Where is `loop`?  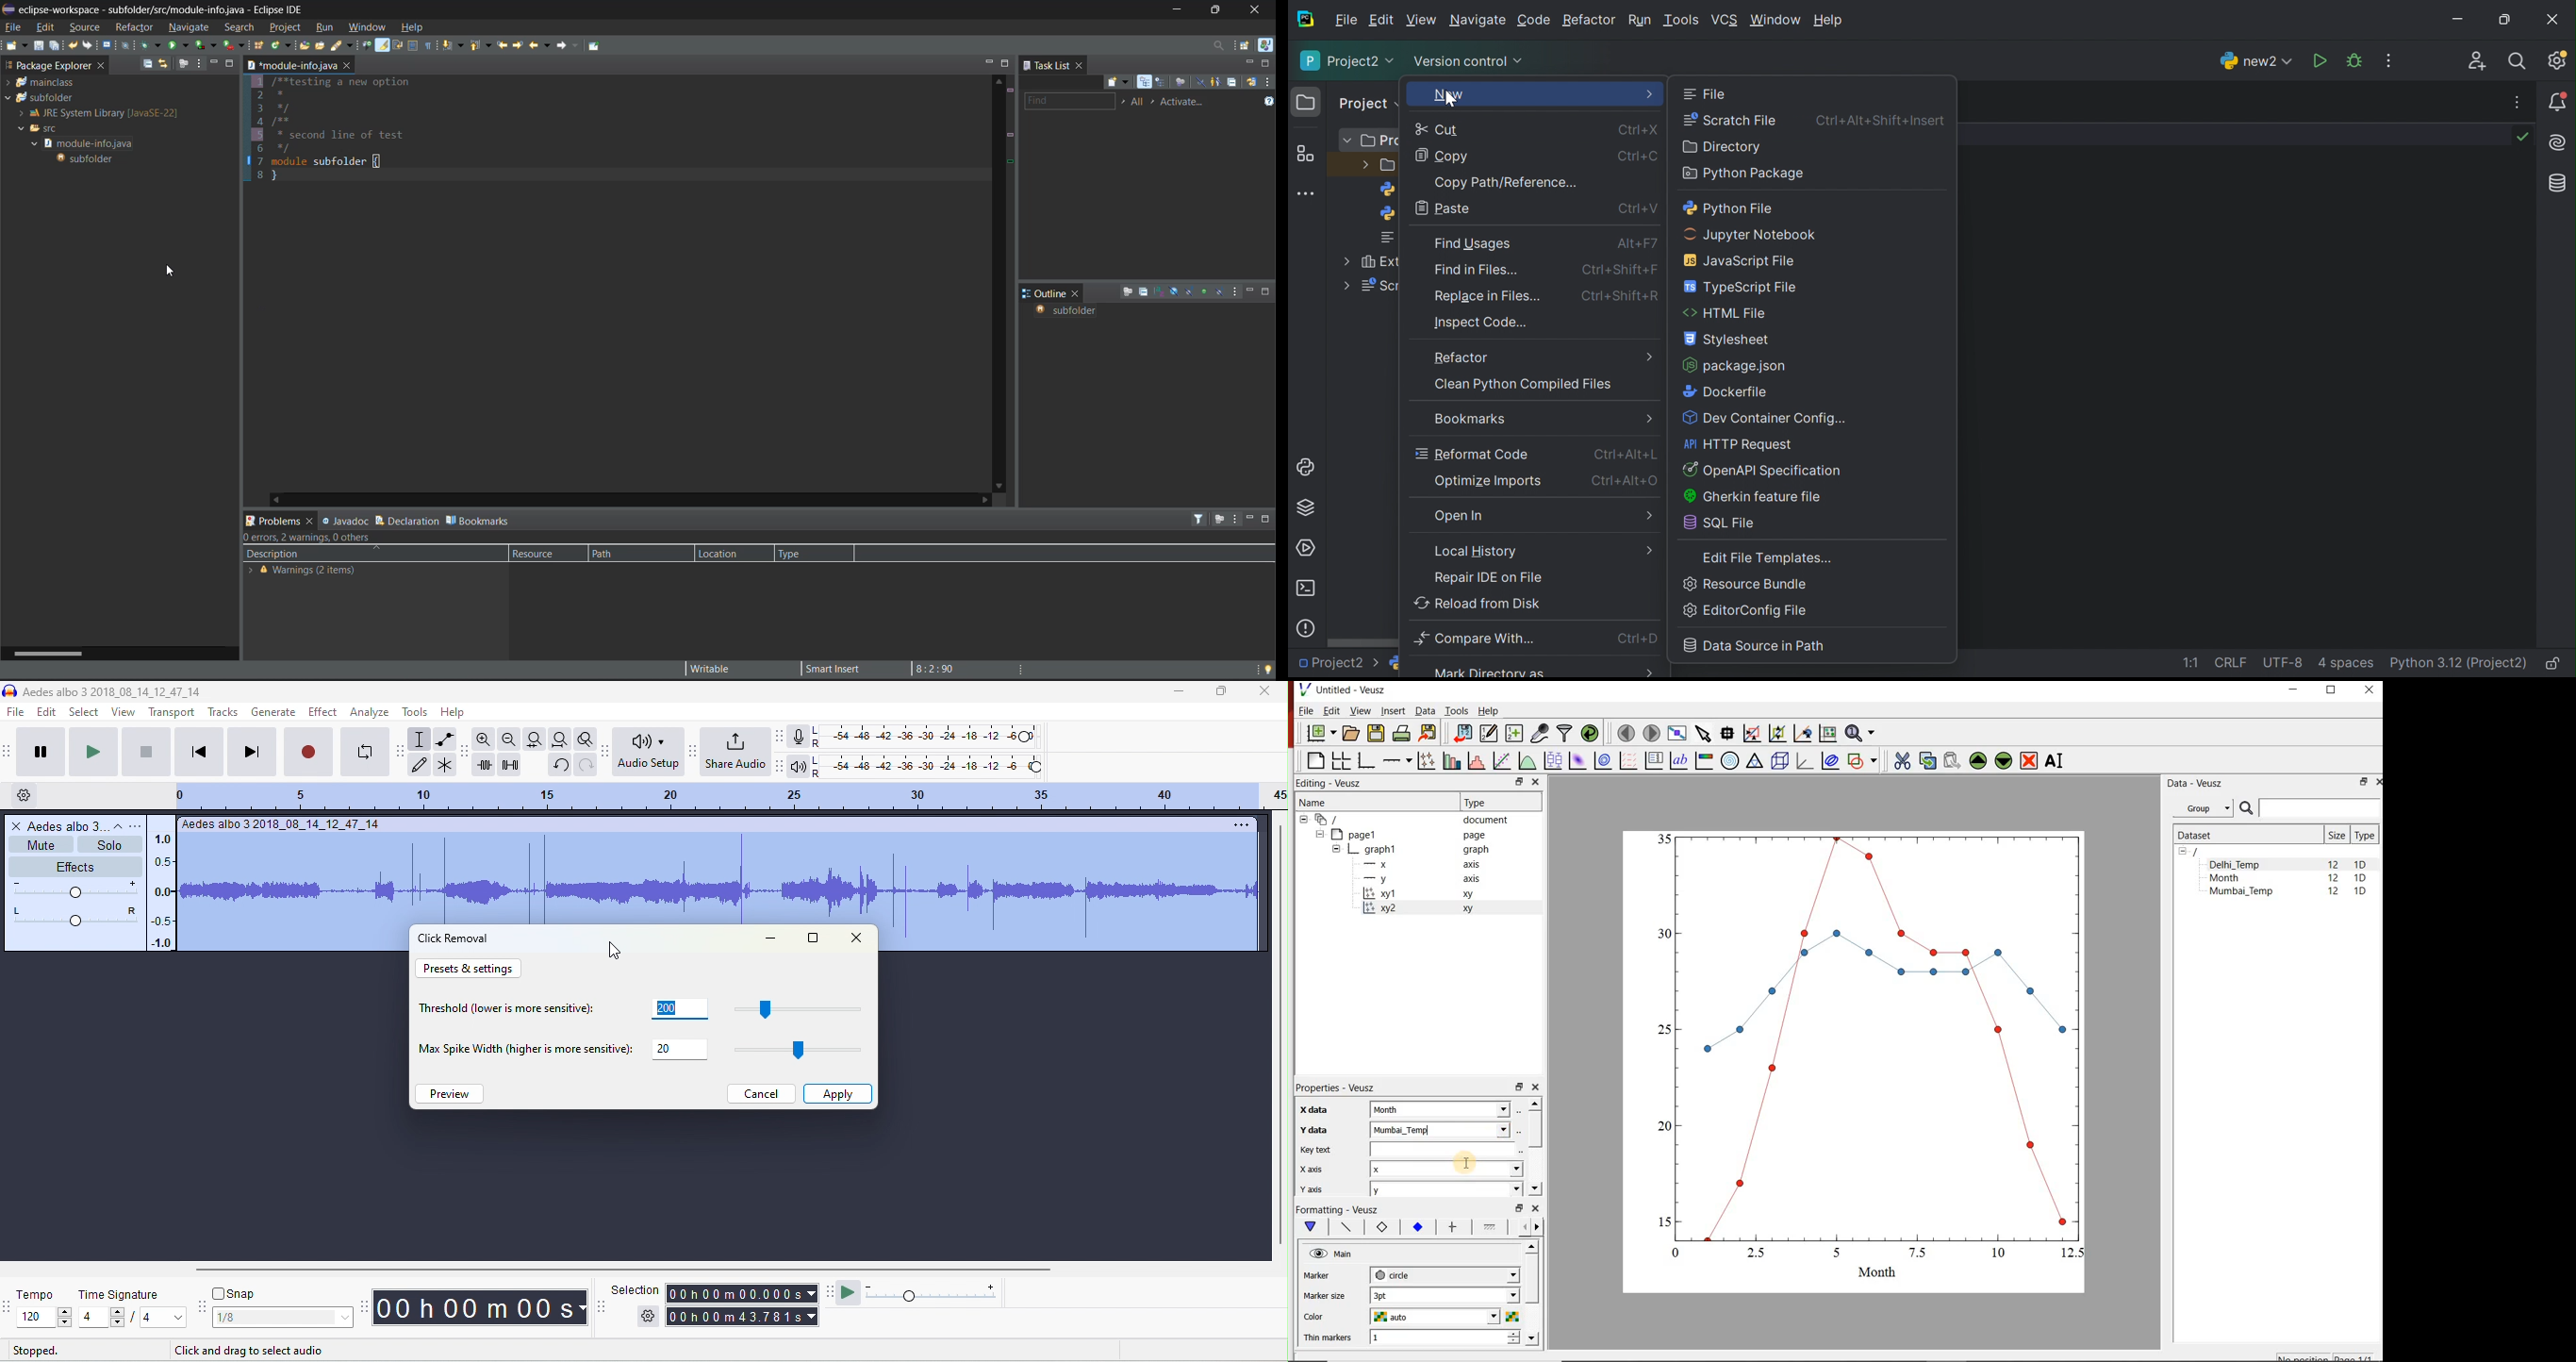
loop is located at coordinates (367, 750).